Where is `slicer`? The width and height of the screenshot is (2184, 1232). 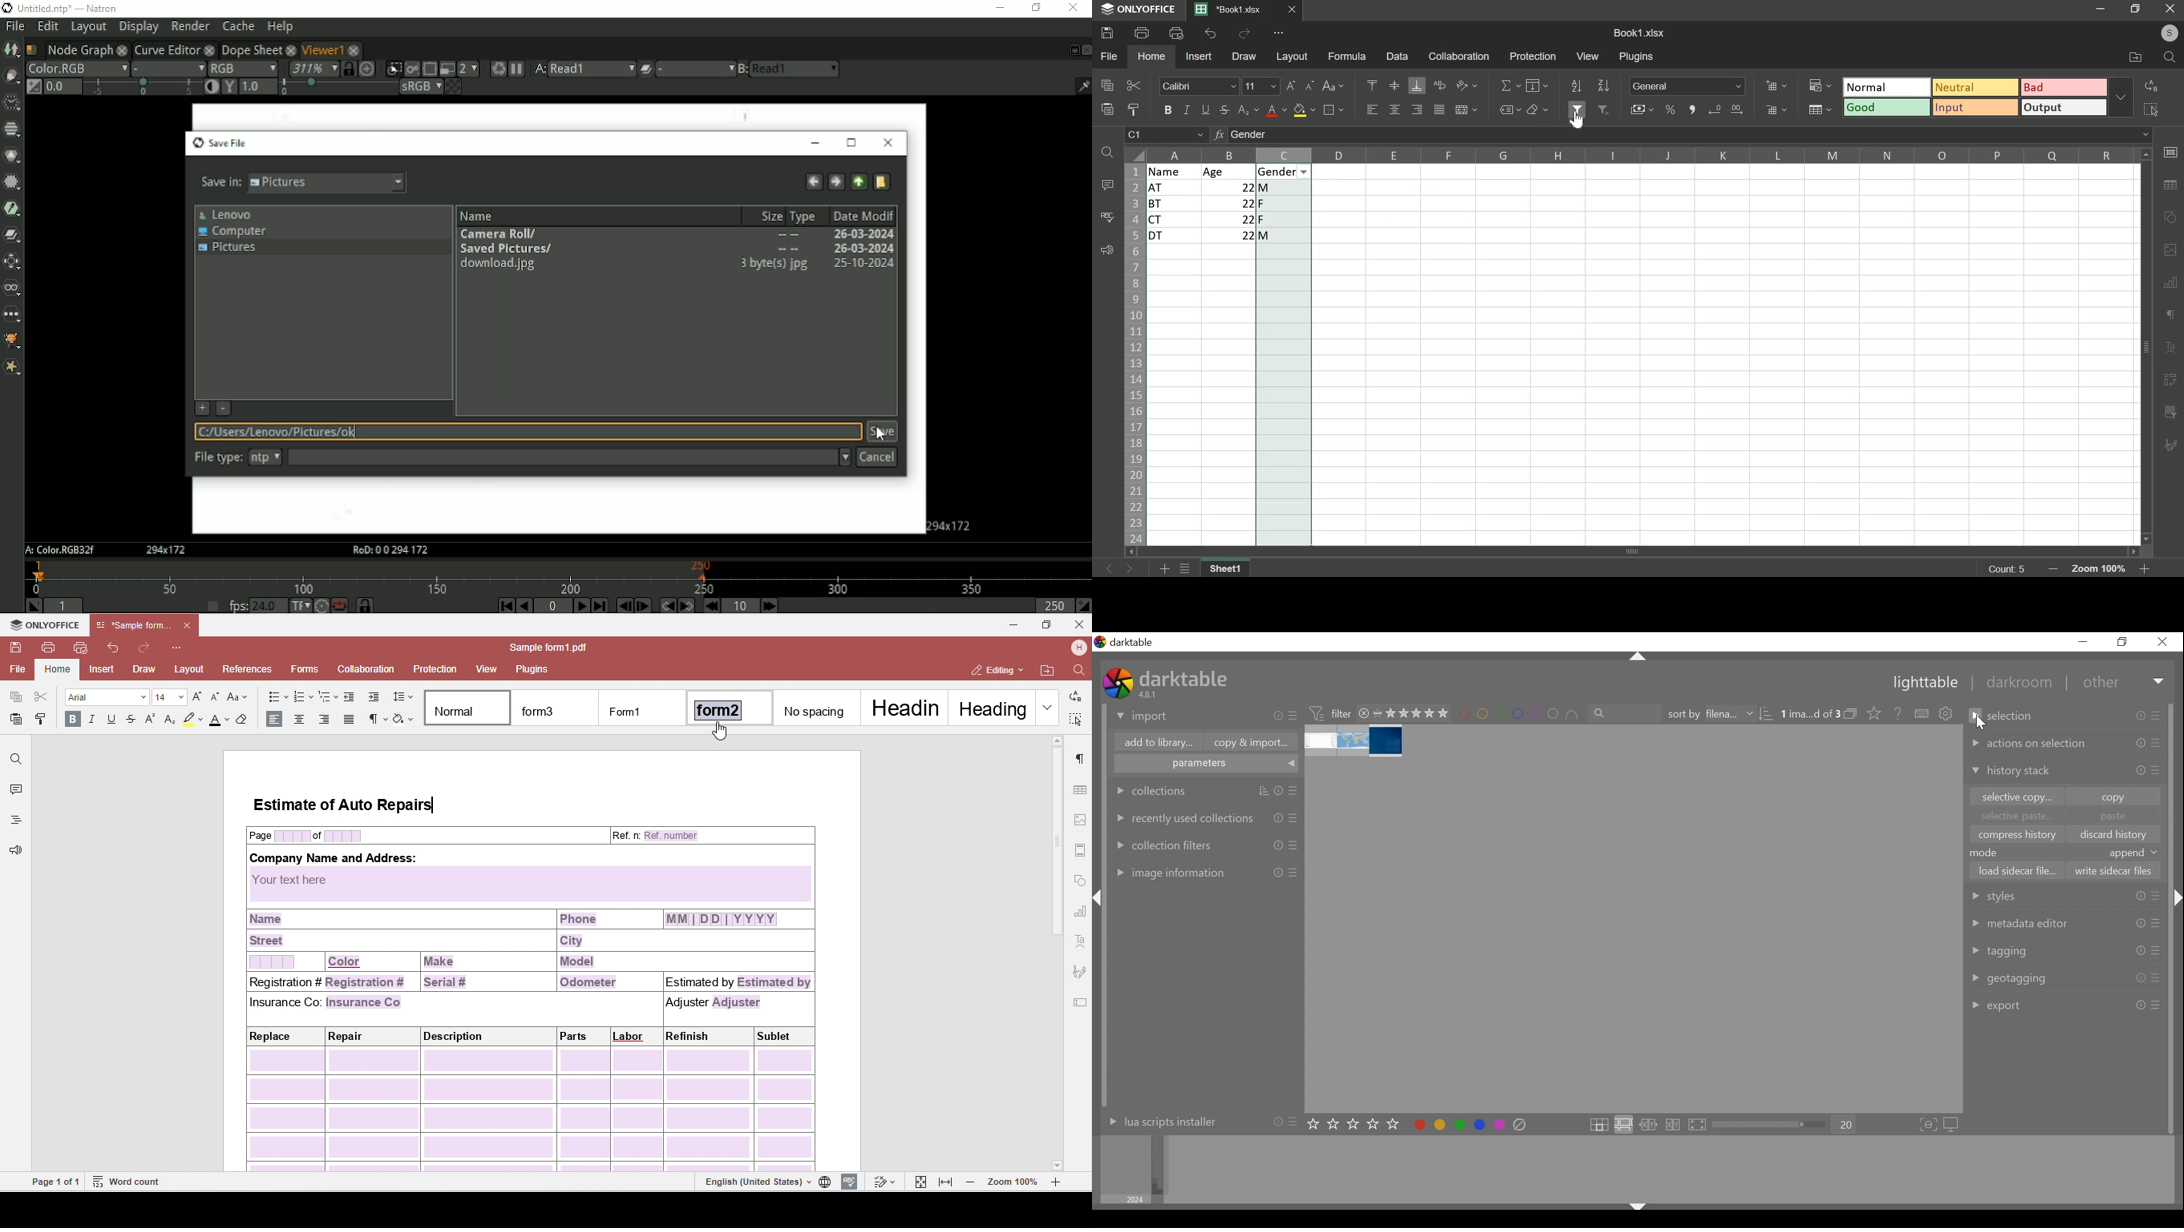
slicer is located at coordinates (2172, 413).